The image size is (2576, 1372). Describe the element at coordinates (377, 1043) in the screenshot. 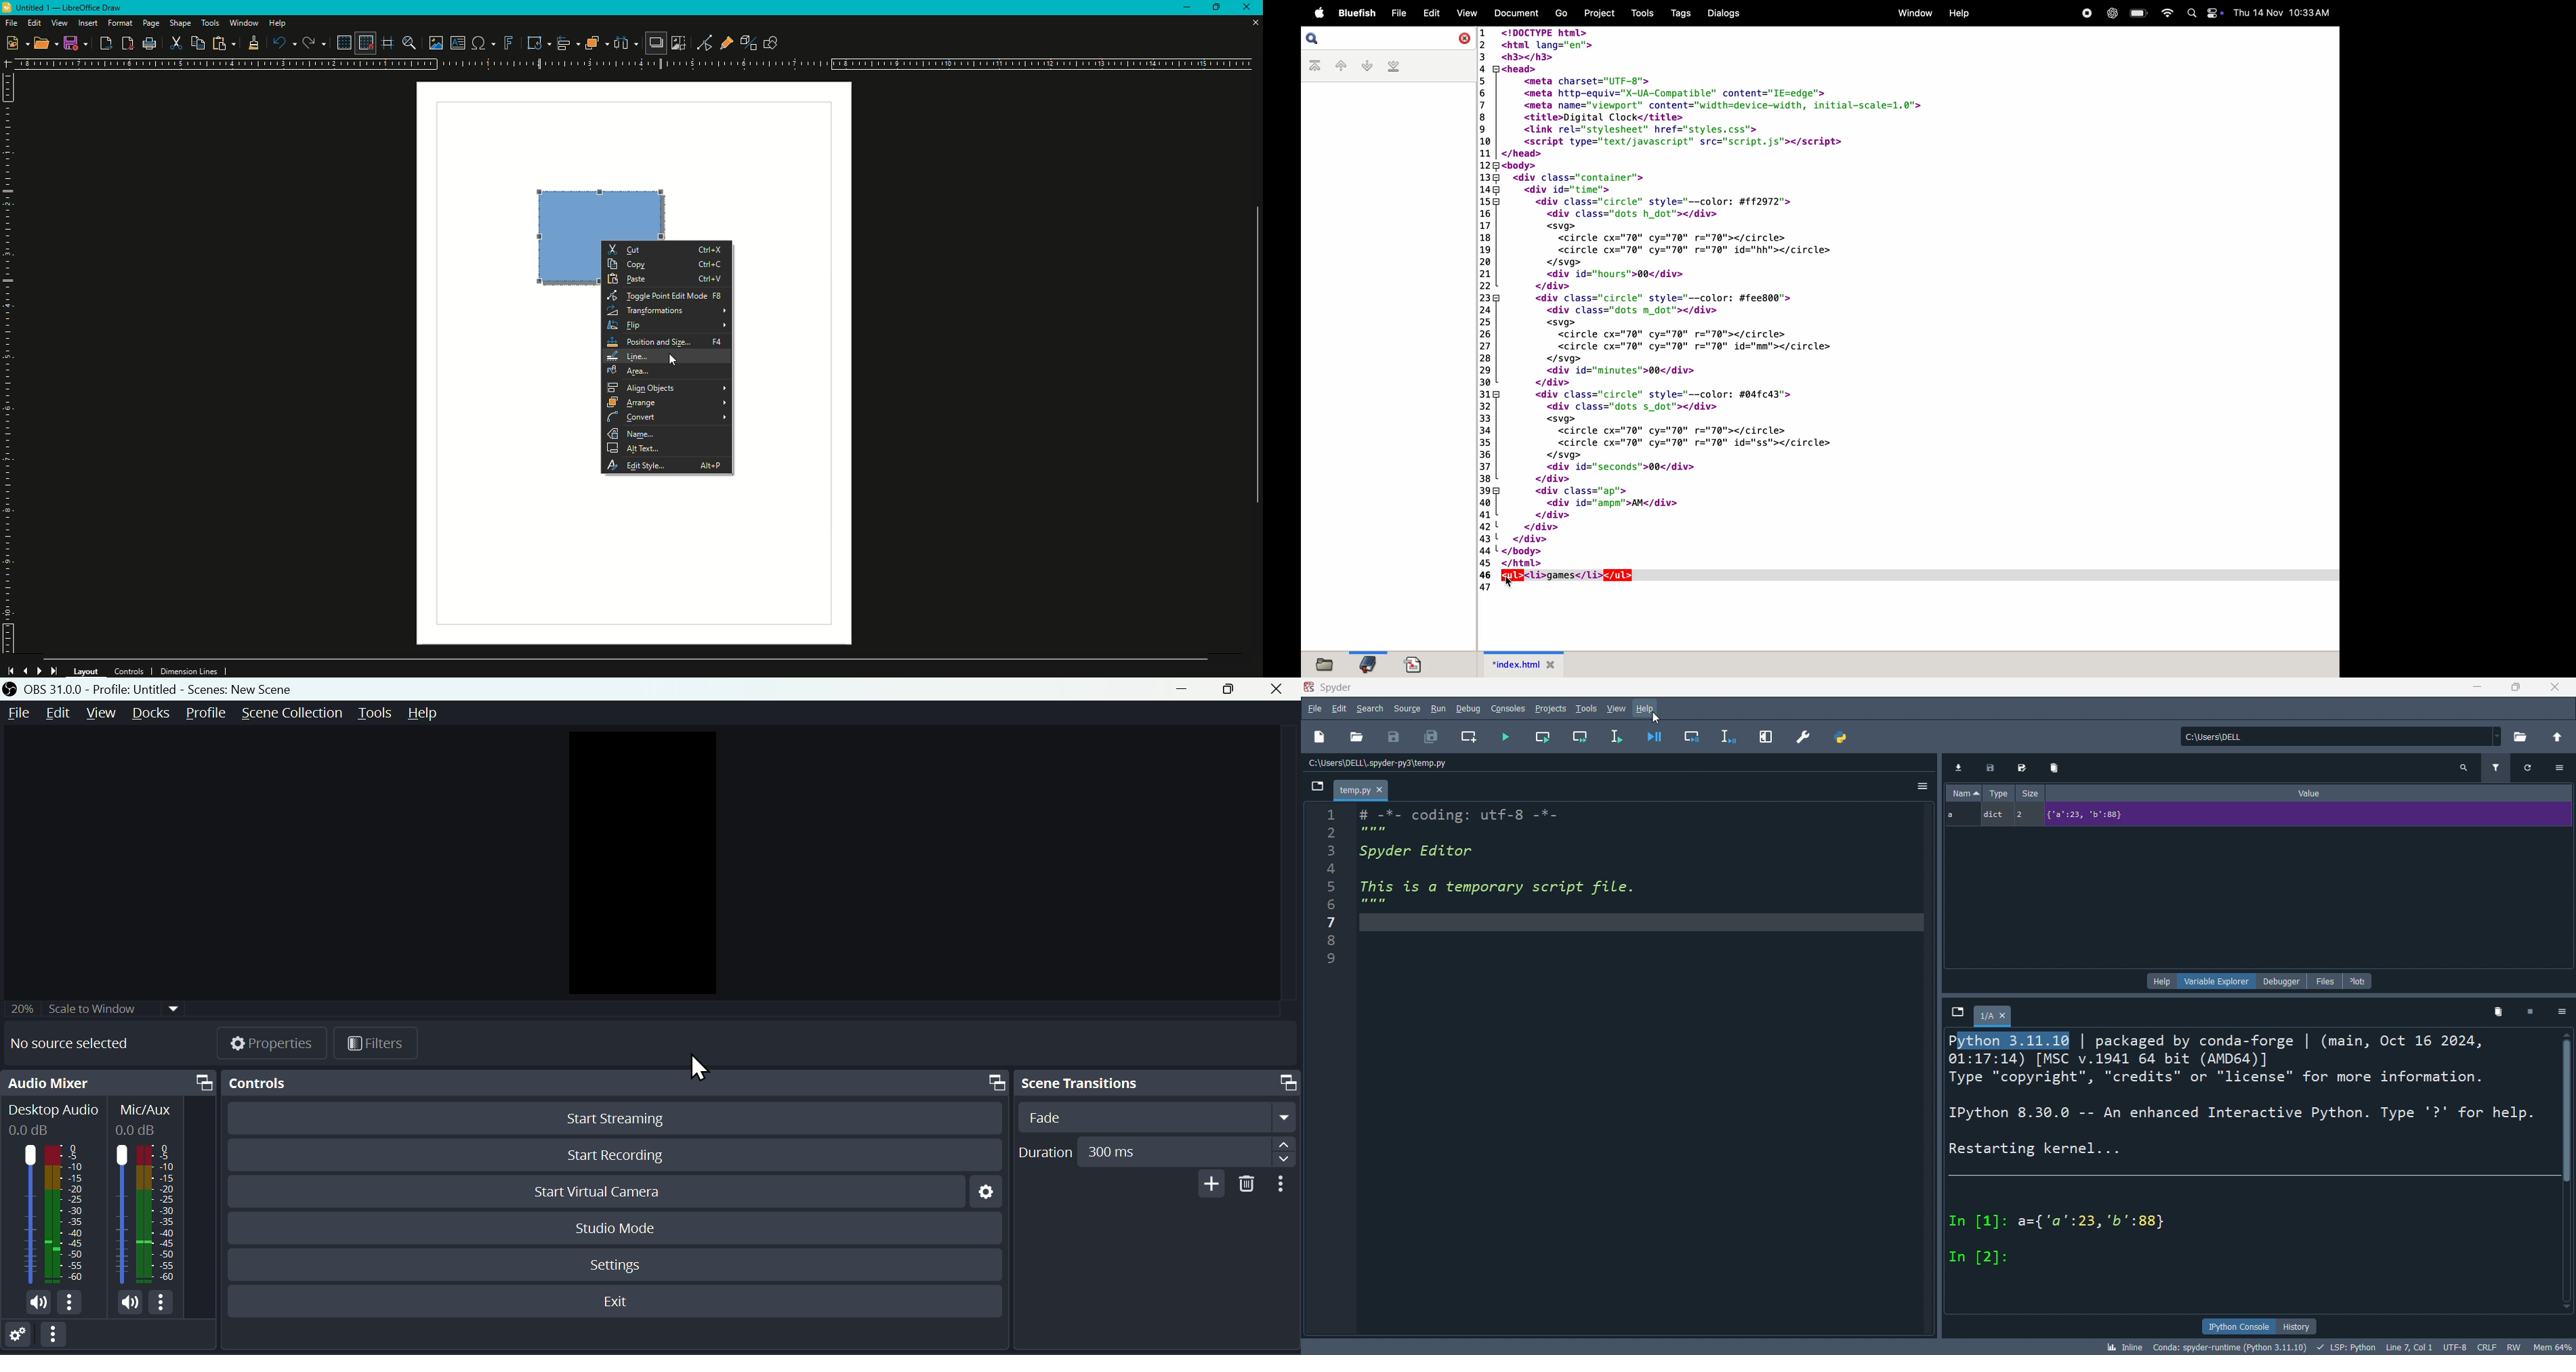

I see `Filter` at that location.